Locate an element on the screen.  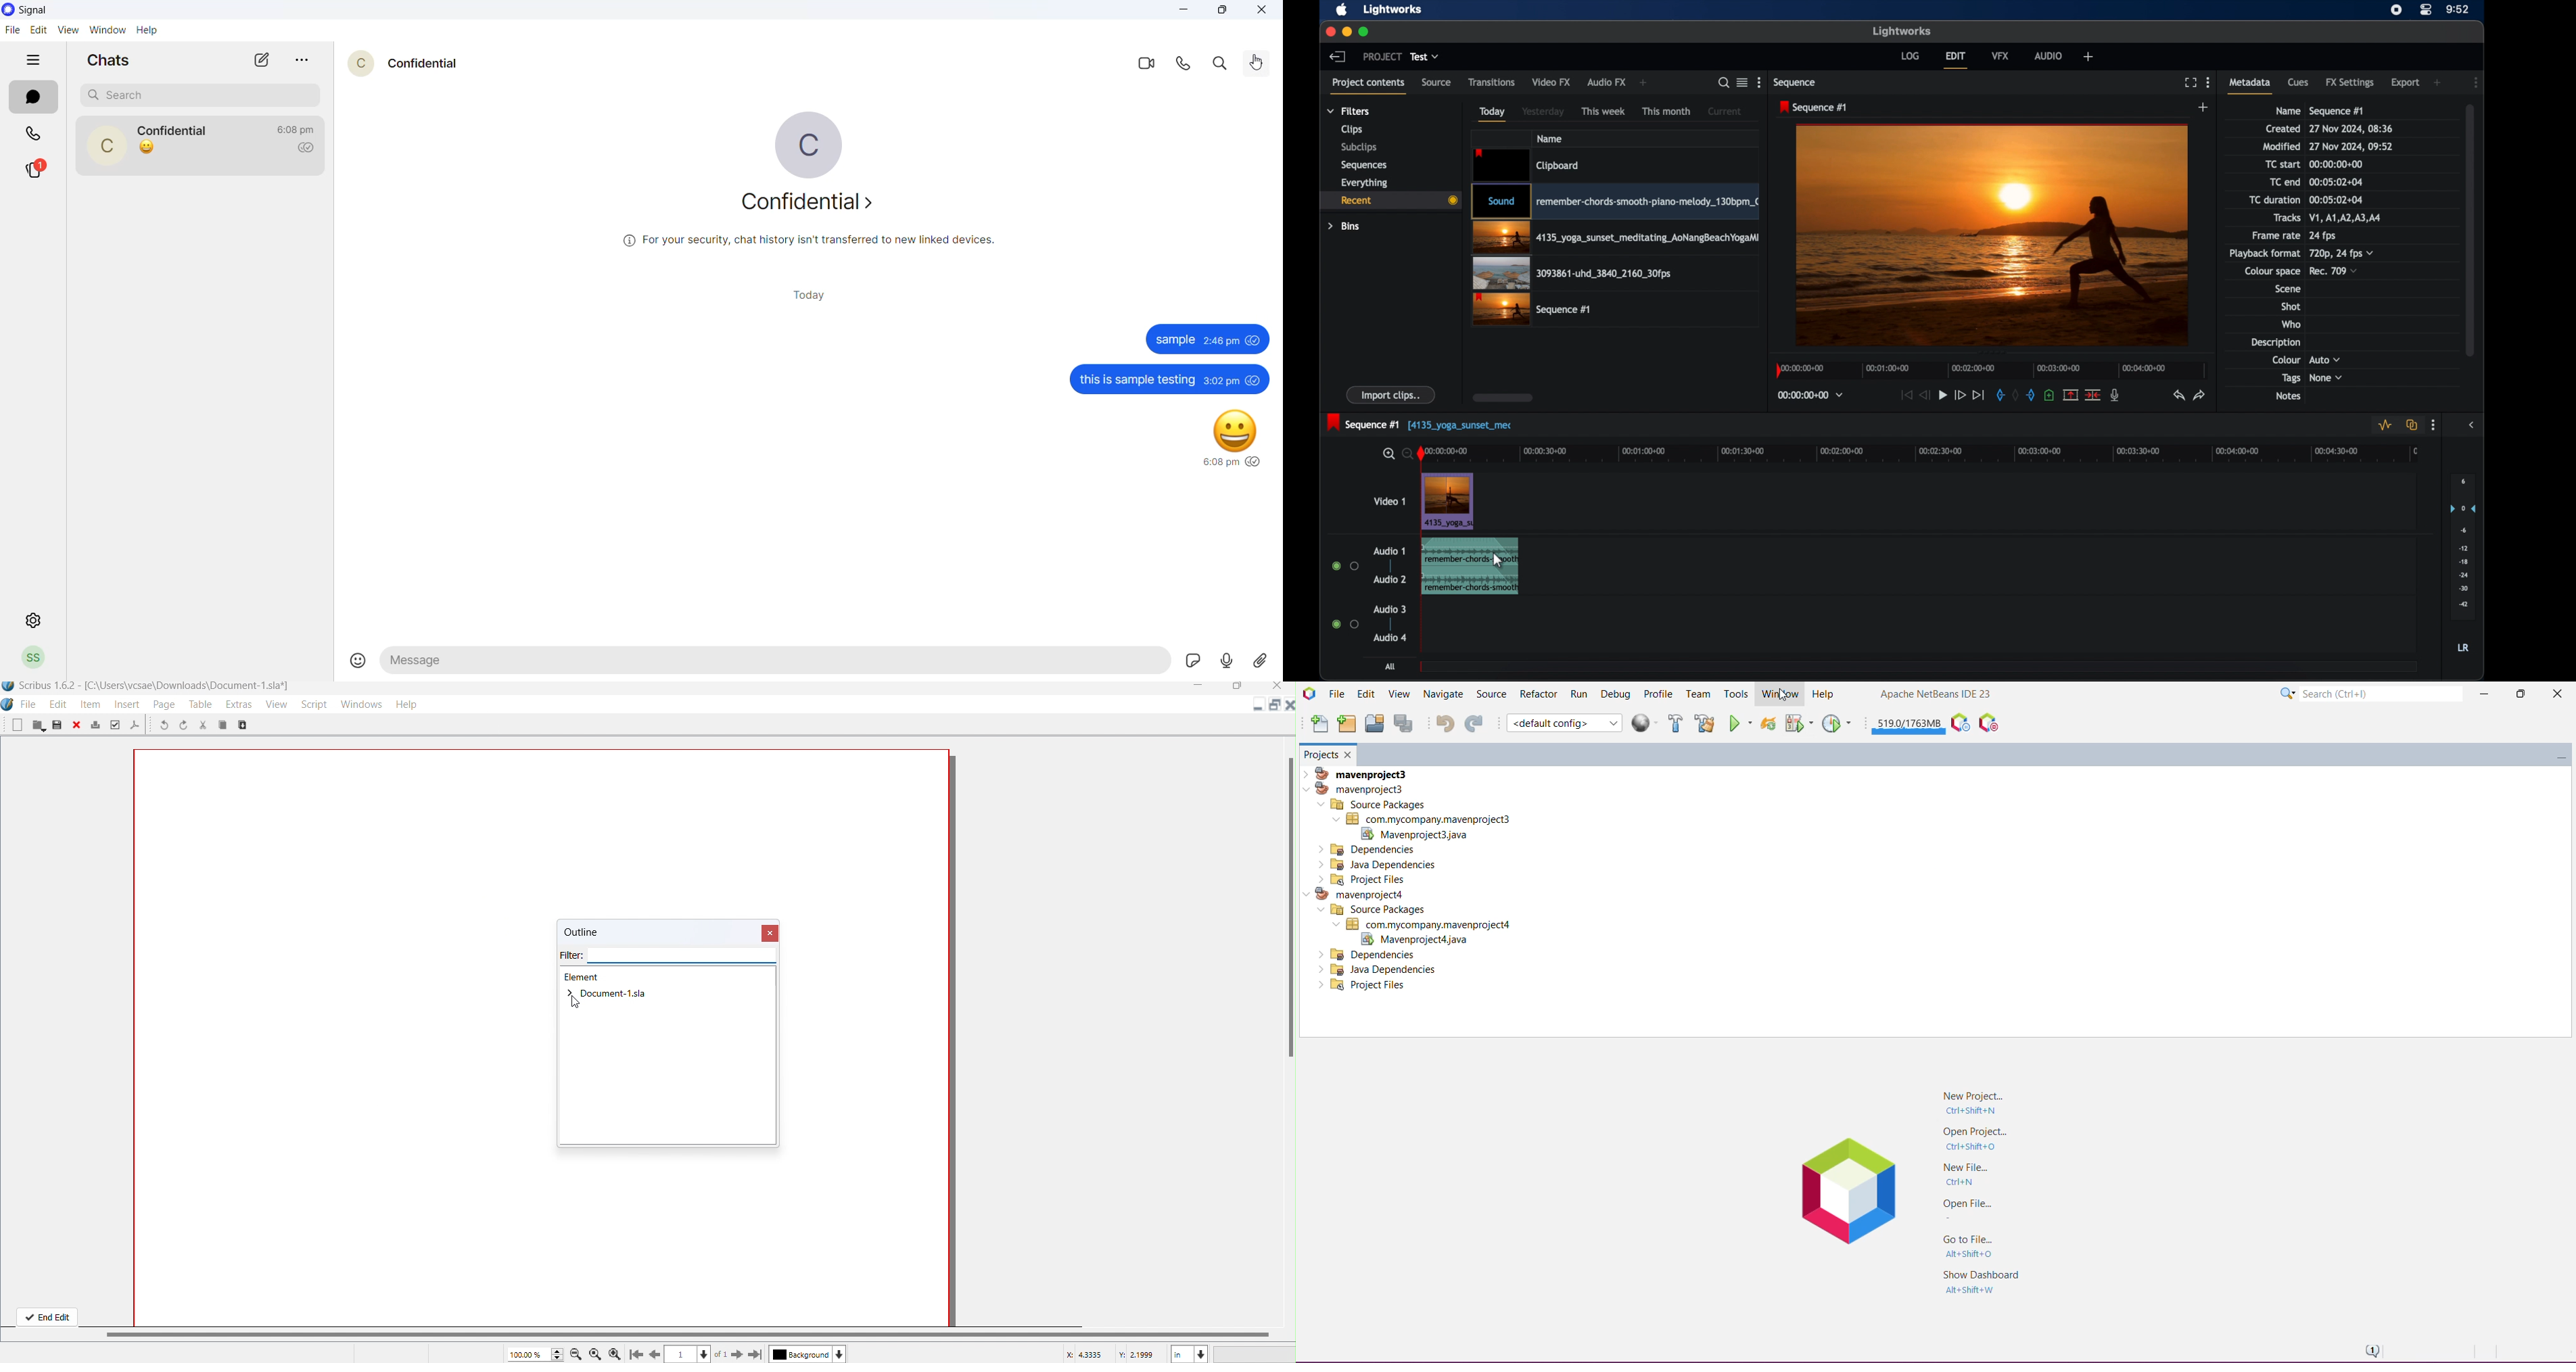
jump to end is located at coordinates (1979, 395).